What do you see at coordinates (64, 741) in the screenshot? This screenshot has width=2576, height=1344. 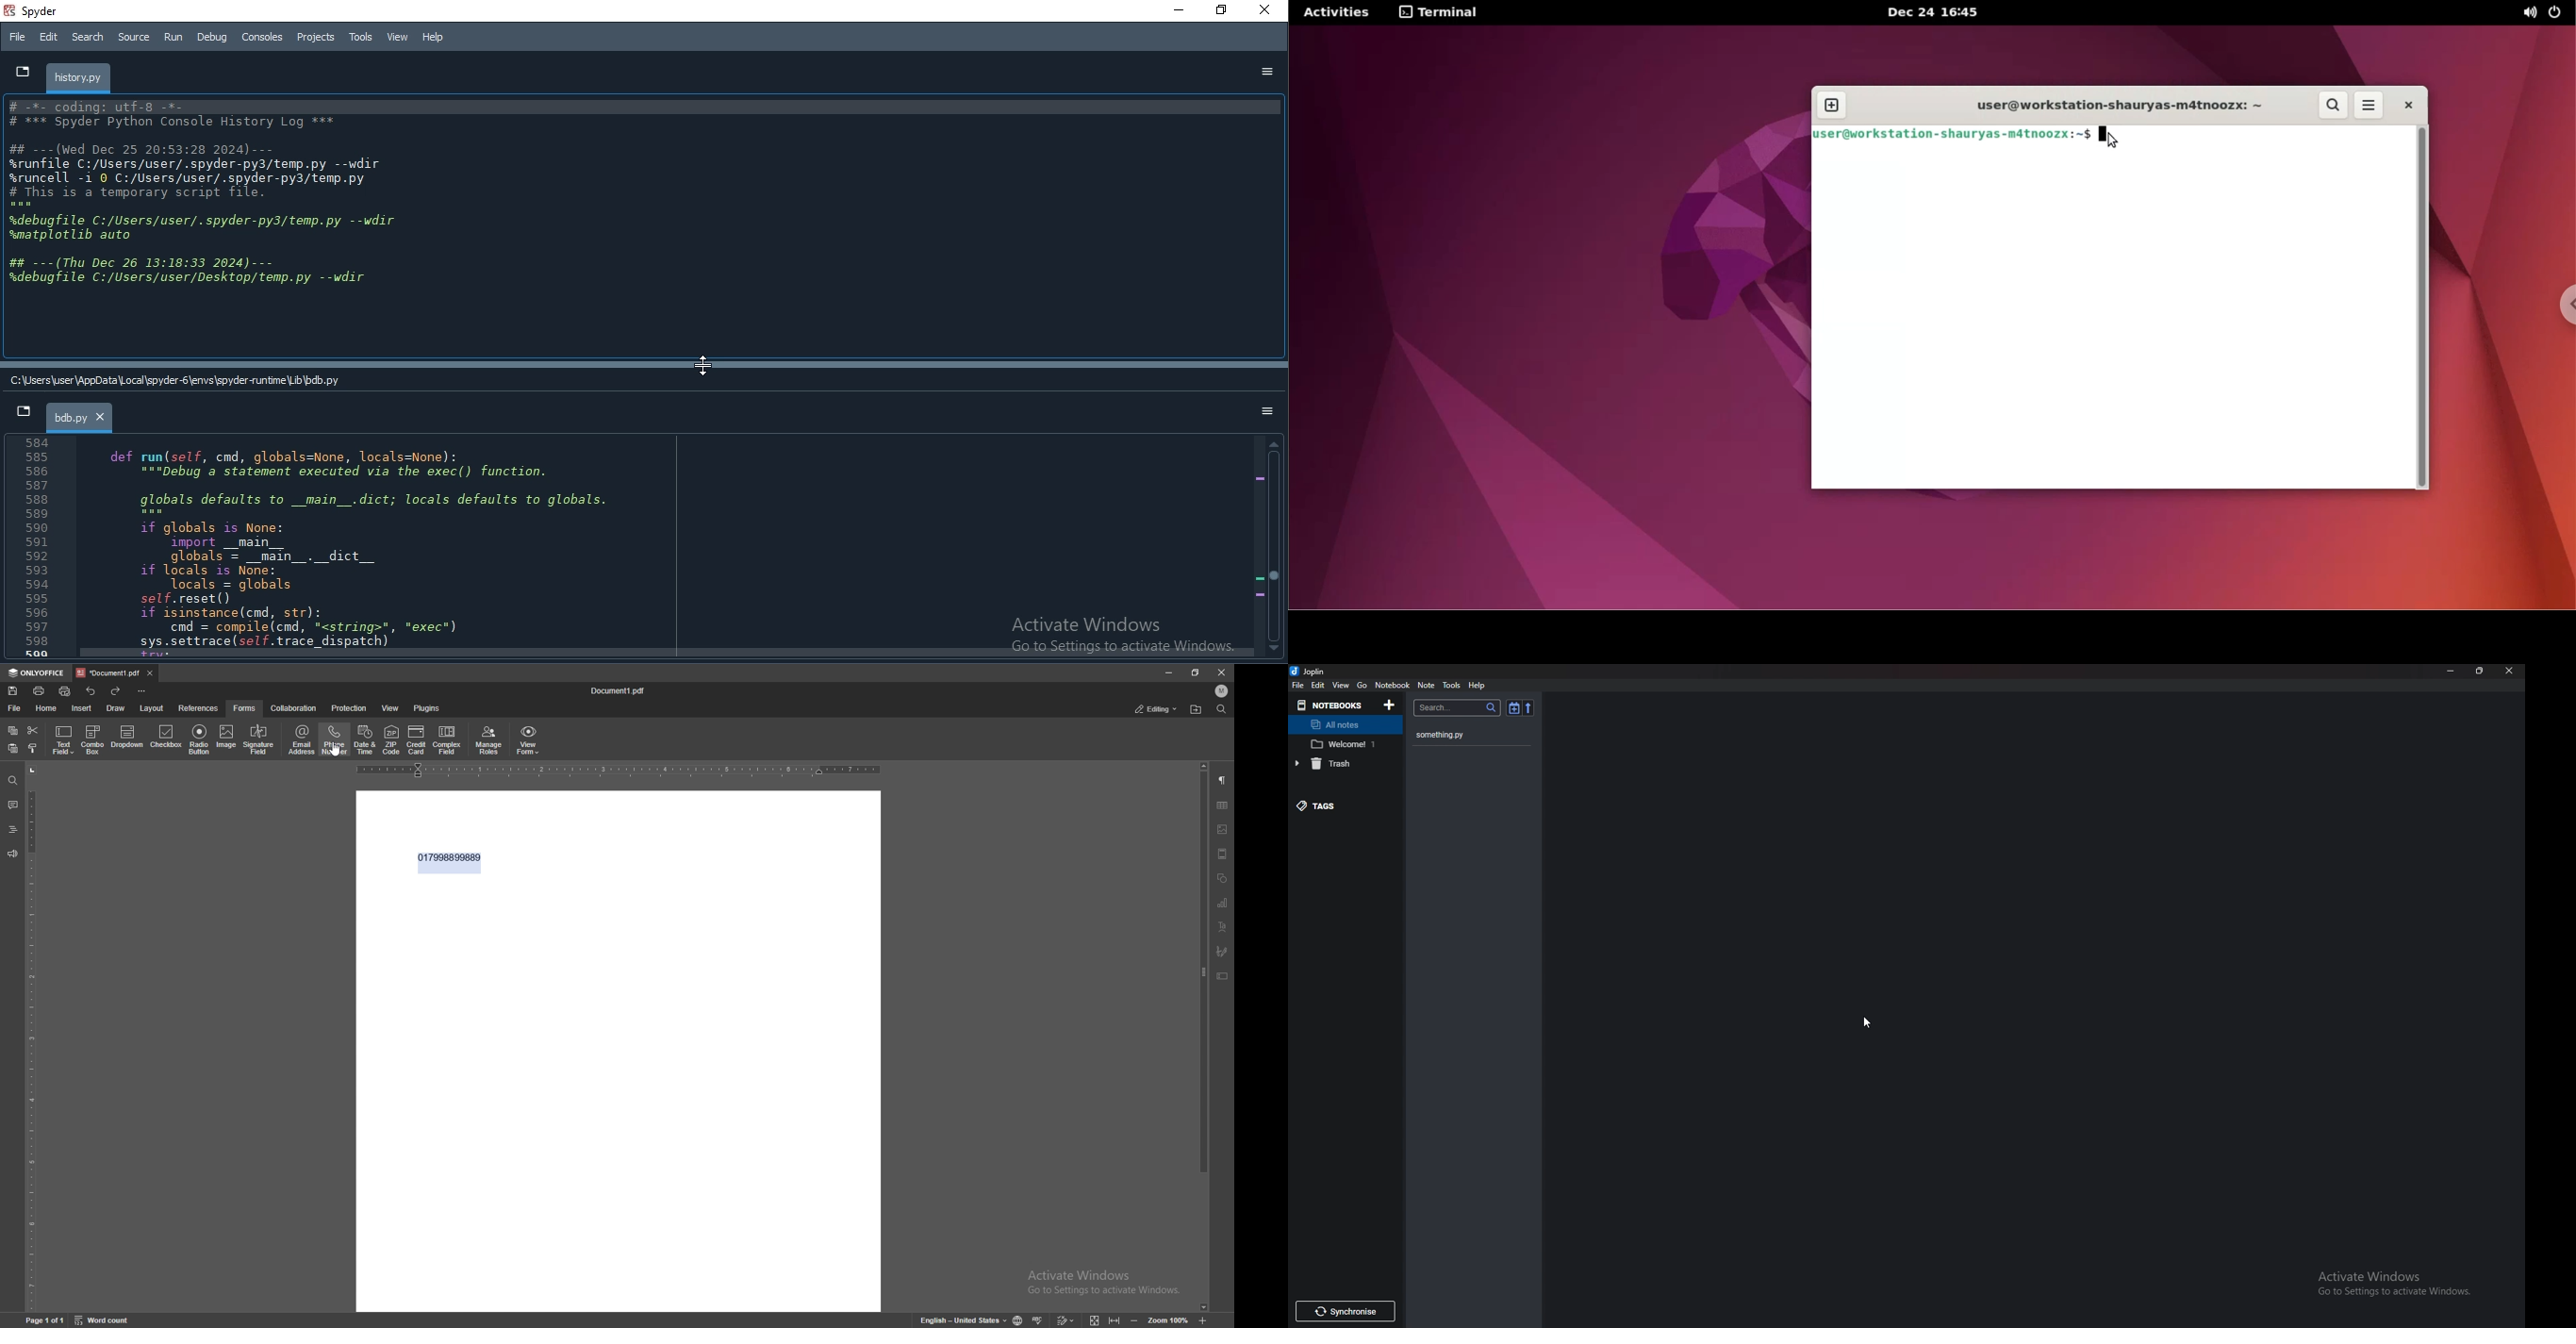 I see `text field` at bounding box center [64, 741].